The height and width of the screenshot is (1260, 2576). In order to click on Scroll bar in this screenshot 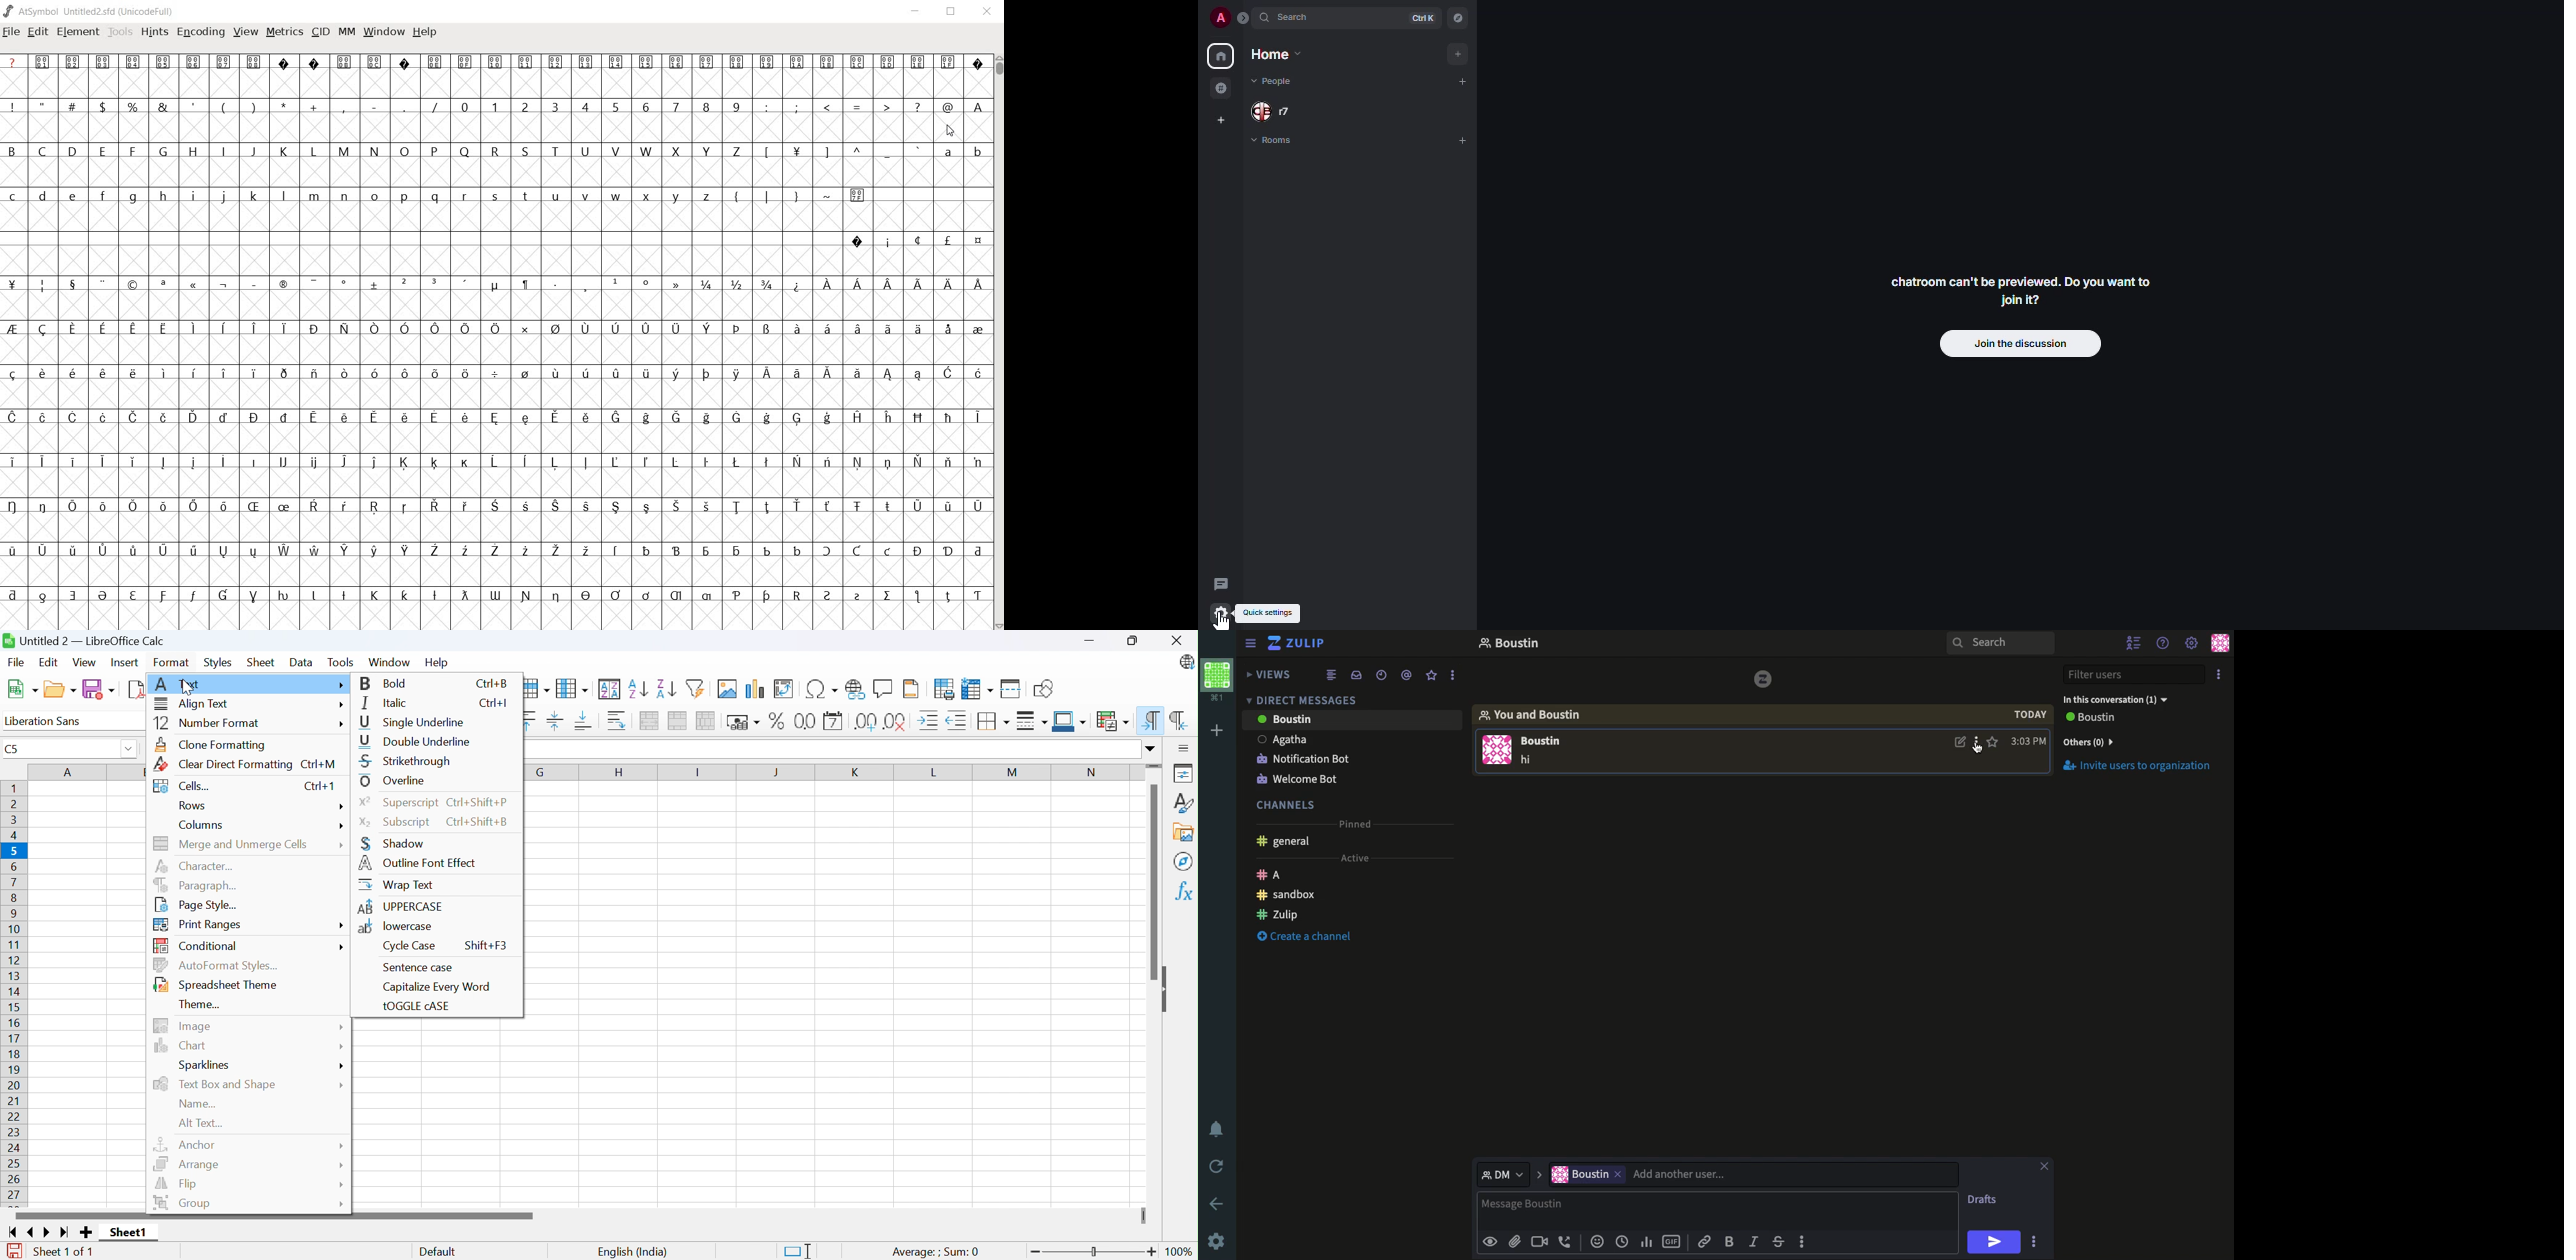, I will do `click(272, 1216)`.